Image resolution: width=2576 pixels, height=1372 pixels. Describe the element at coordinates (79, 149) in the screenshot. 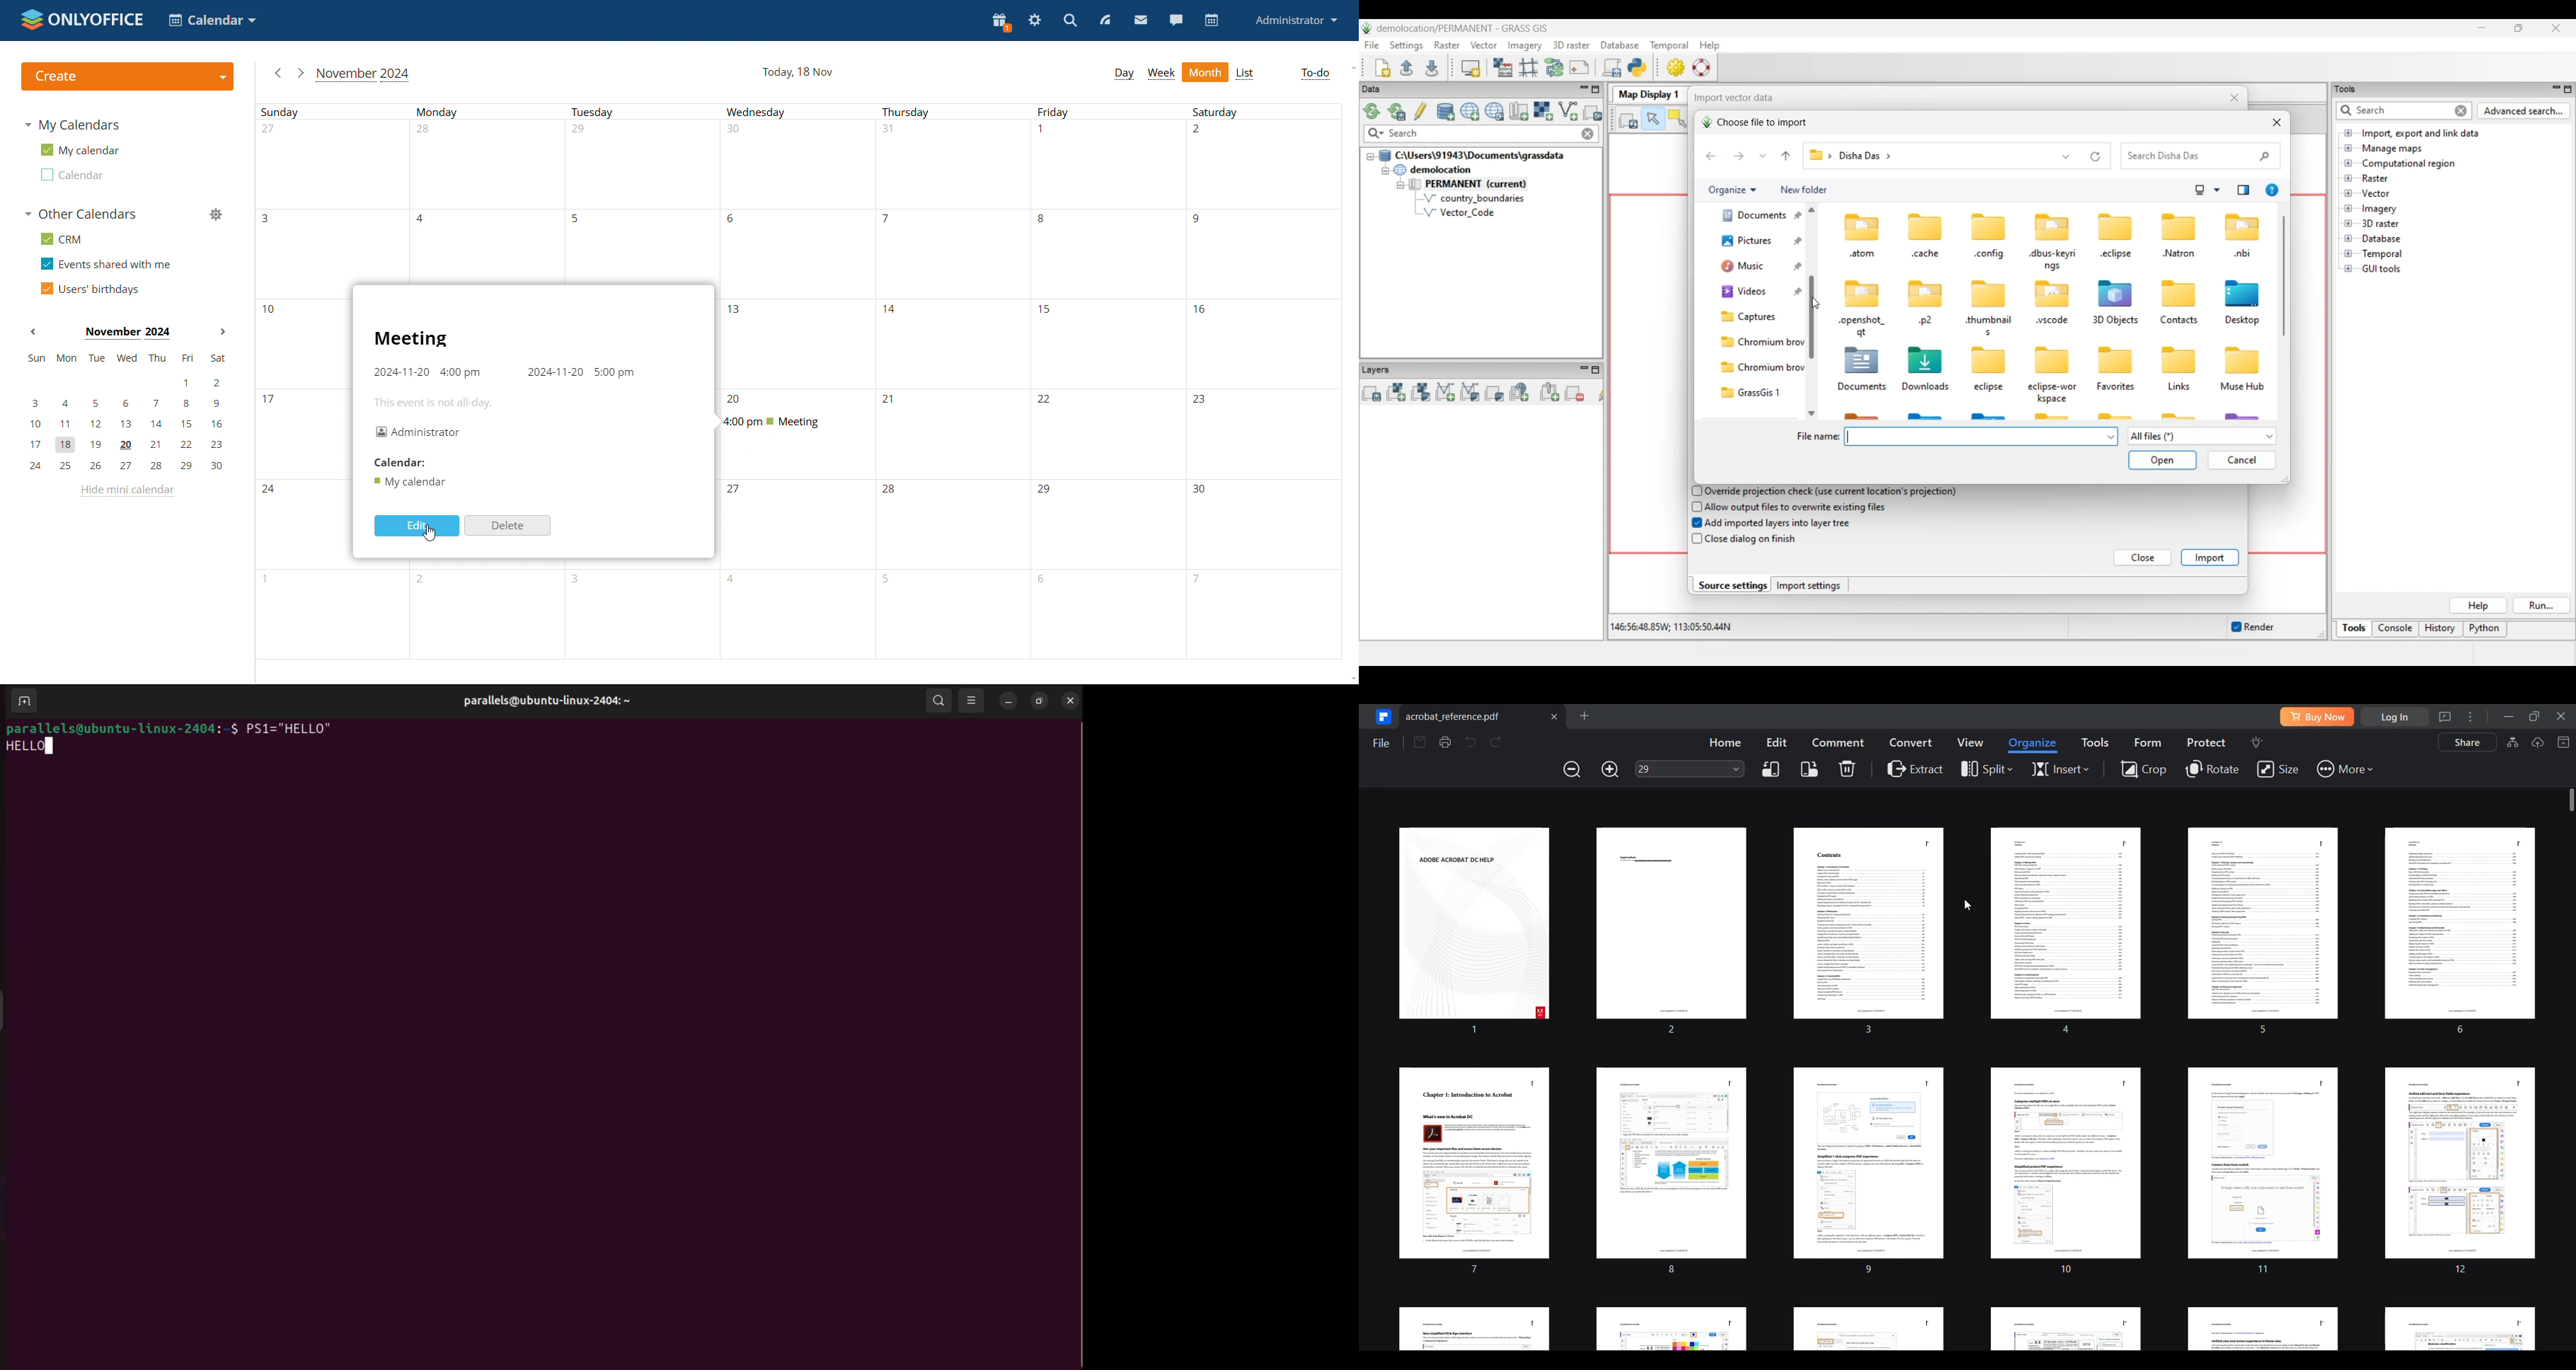

I see `my calendar` at that location.